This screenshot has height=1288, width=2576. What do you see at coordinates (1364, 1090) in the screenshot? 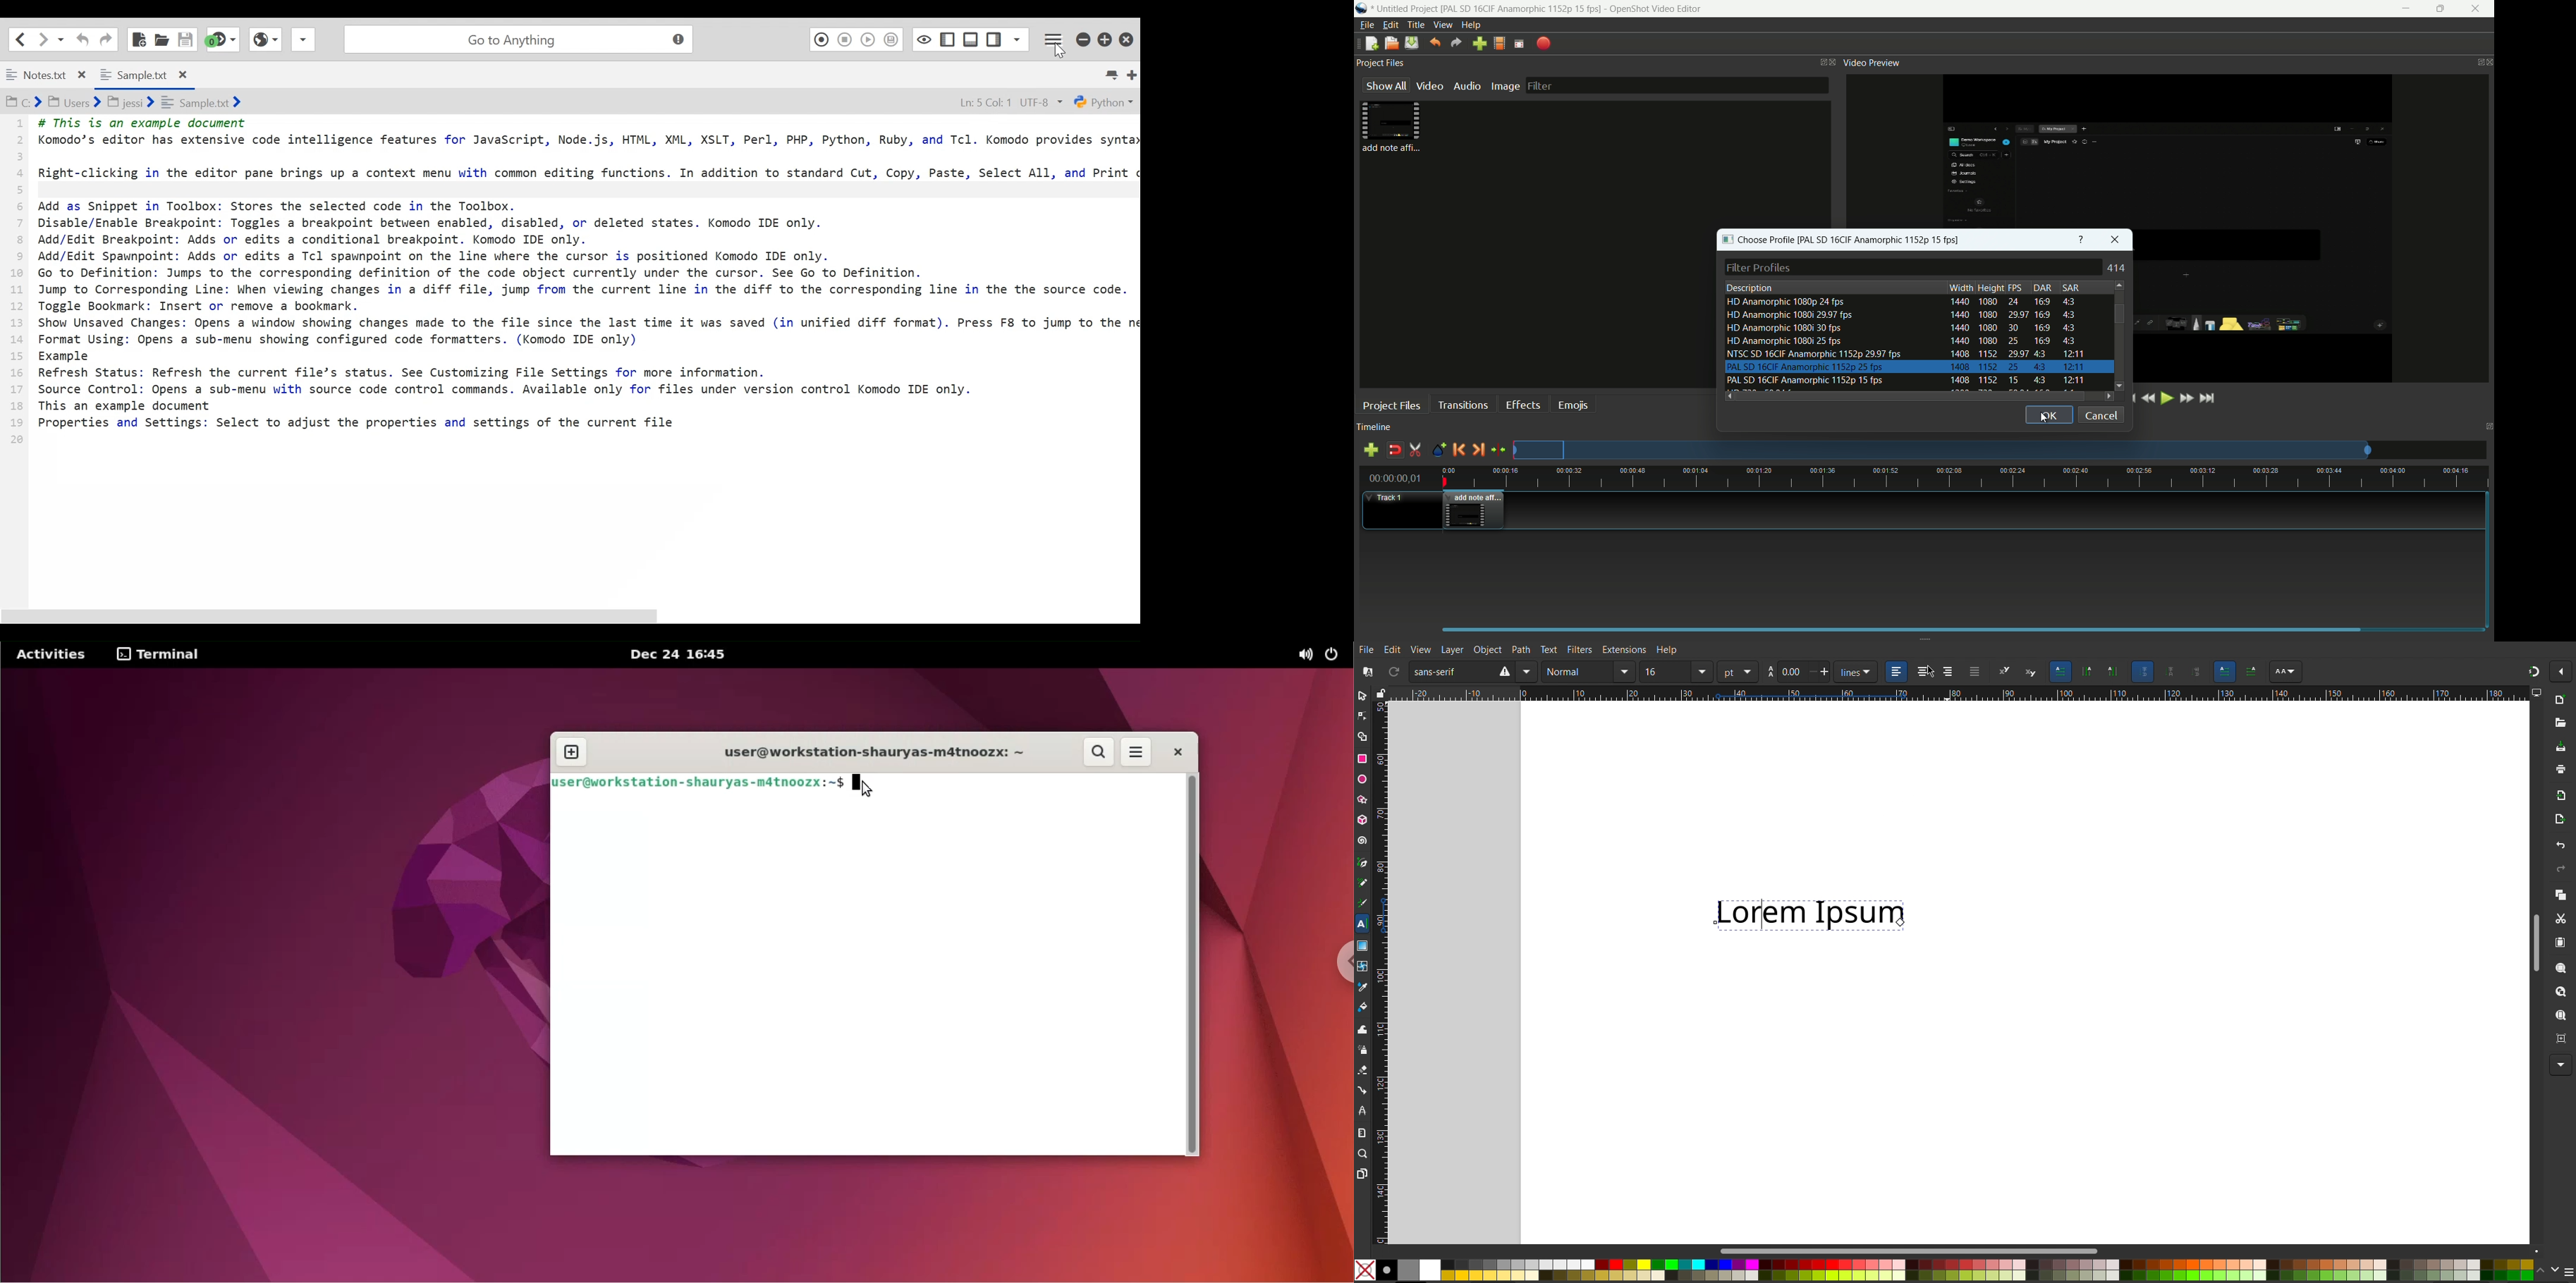
I see `Connector` at bounding box center [1364, 1090].